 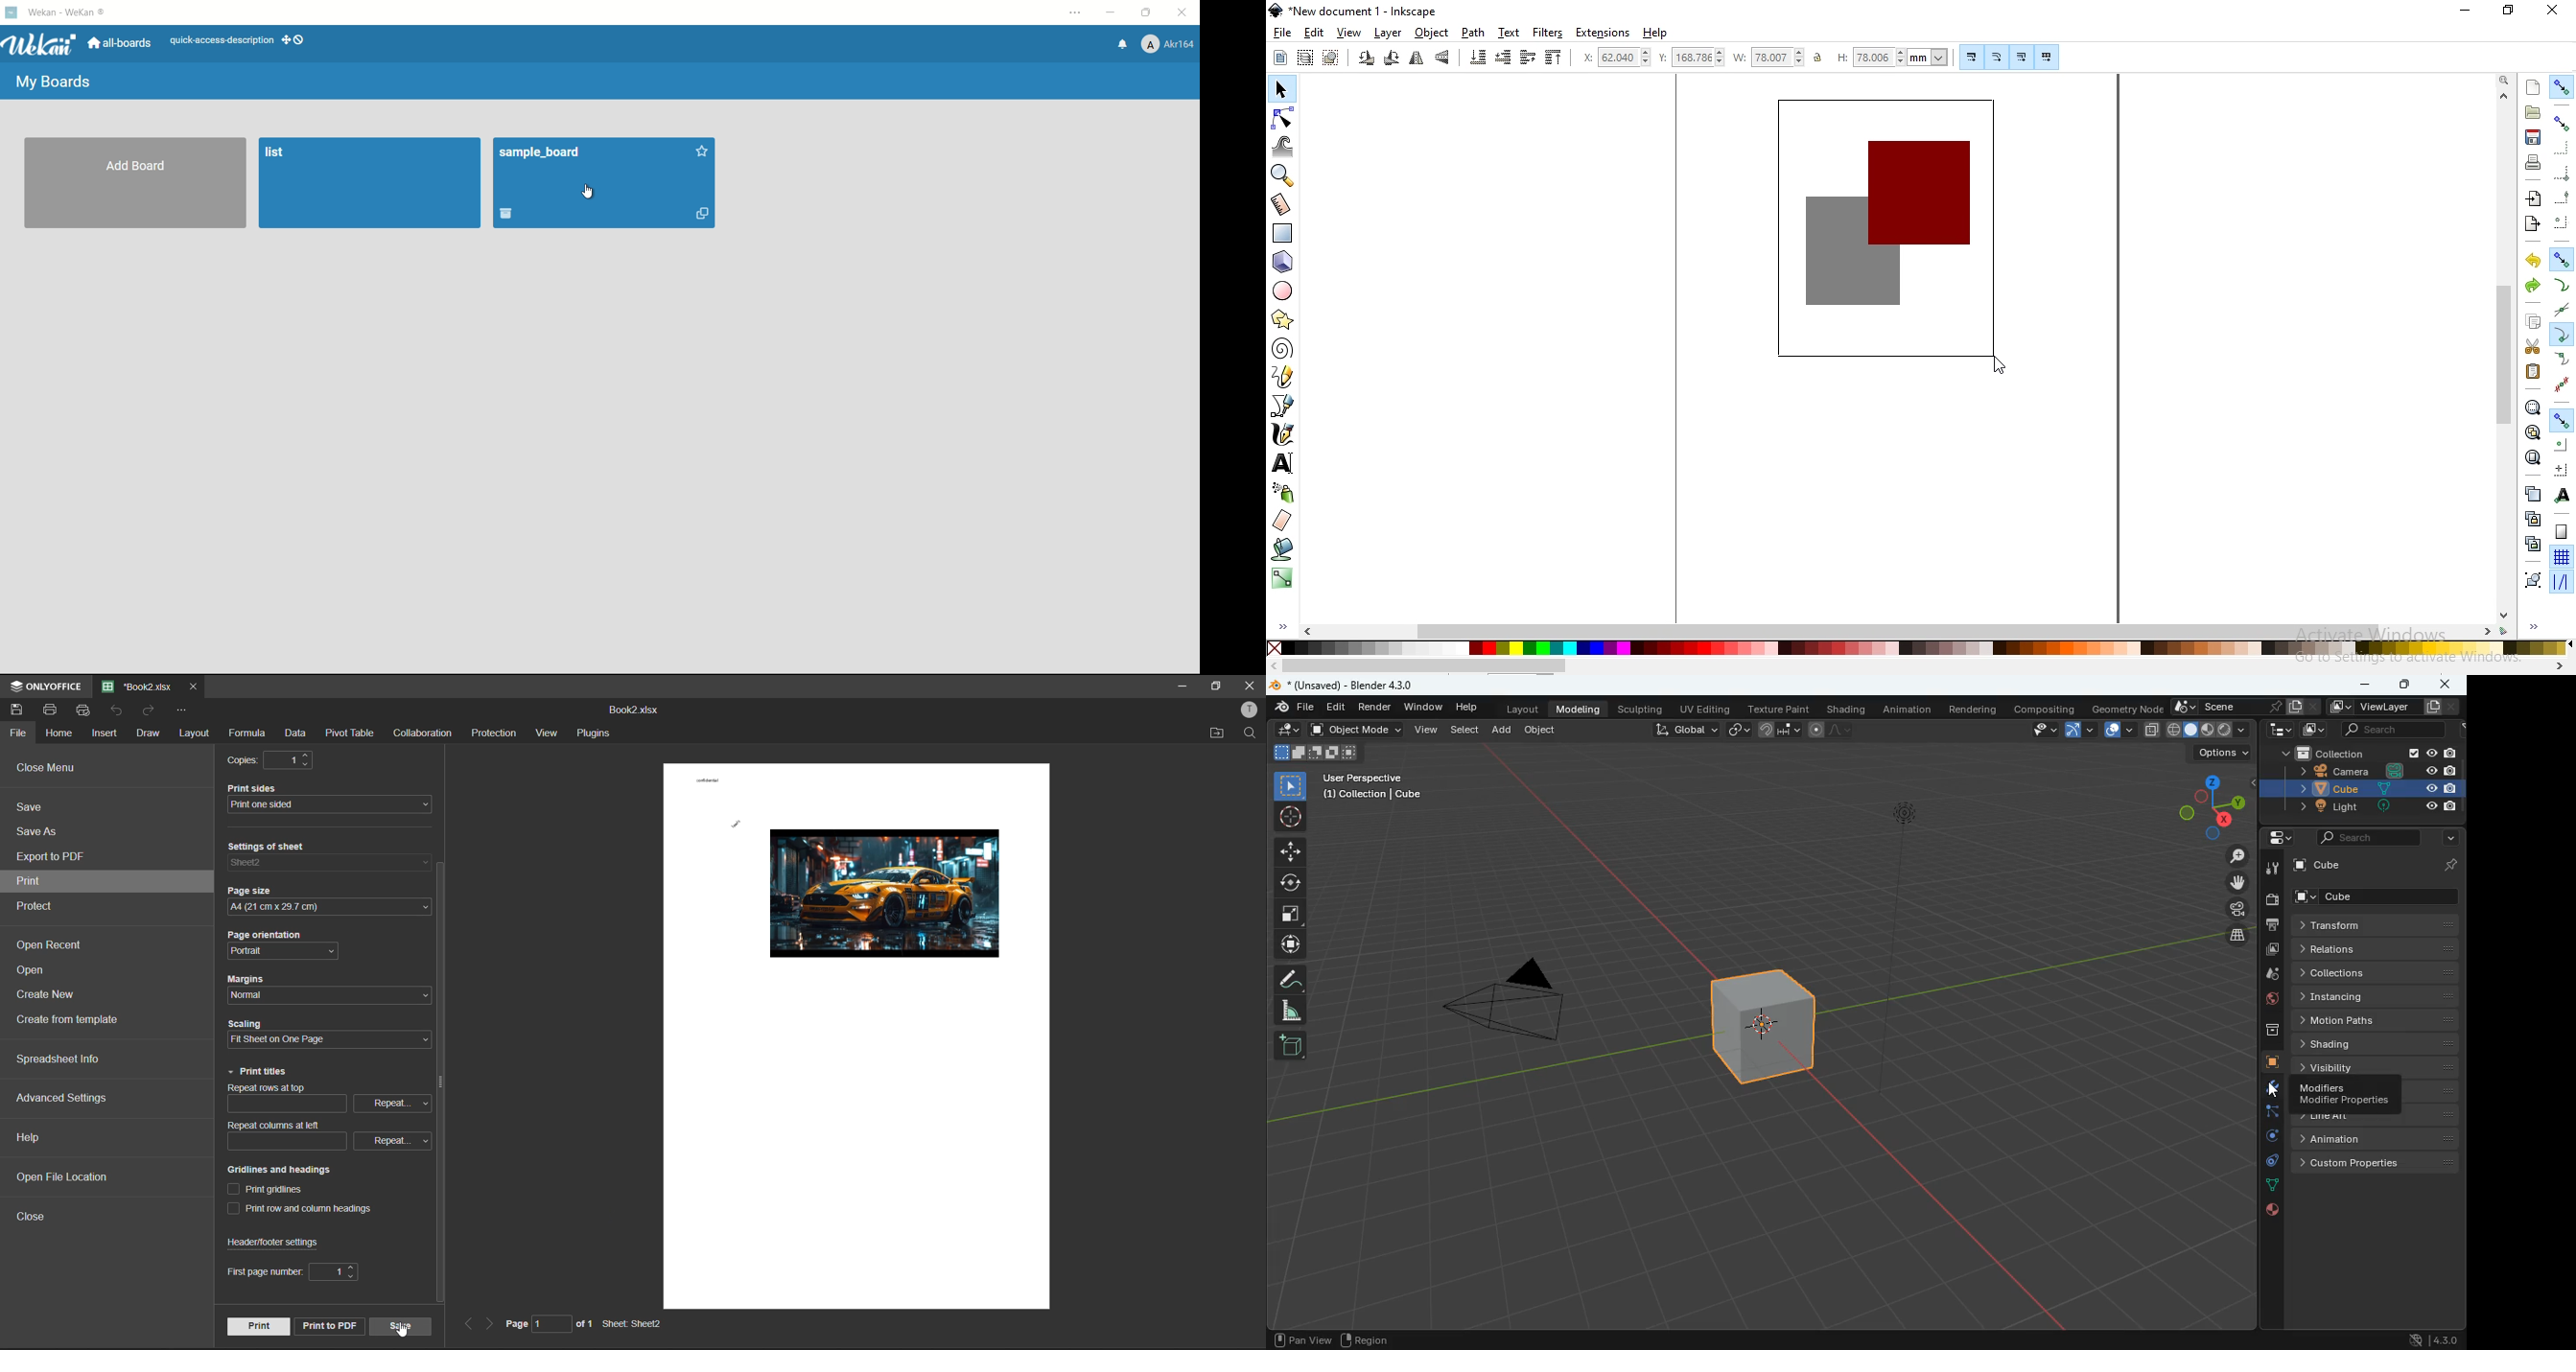 I want to click on import a bitmap, so click(x=2532, y=199).